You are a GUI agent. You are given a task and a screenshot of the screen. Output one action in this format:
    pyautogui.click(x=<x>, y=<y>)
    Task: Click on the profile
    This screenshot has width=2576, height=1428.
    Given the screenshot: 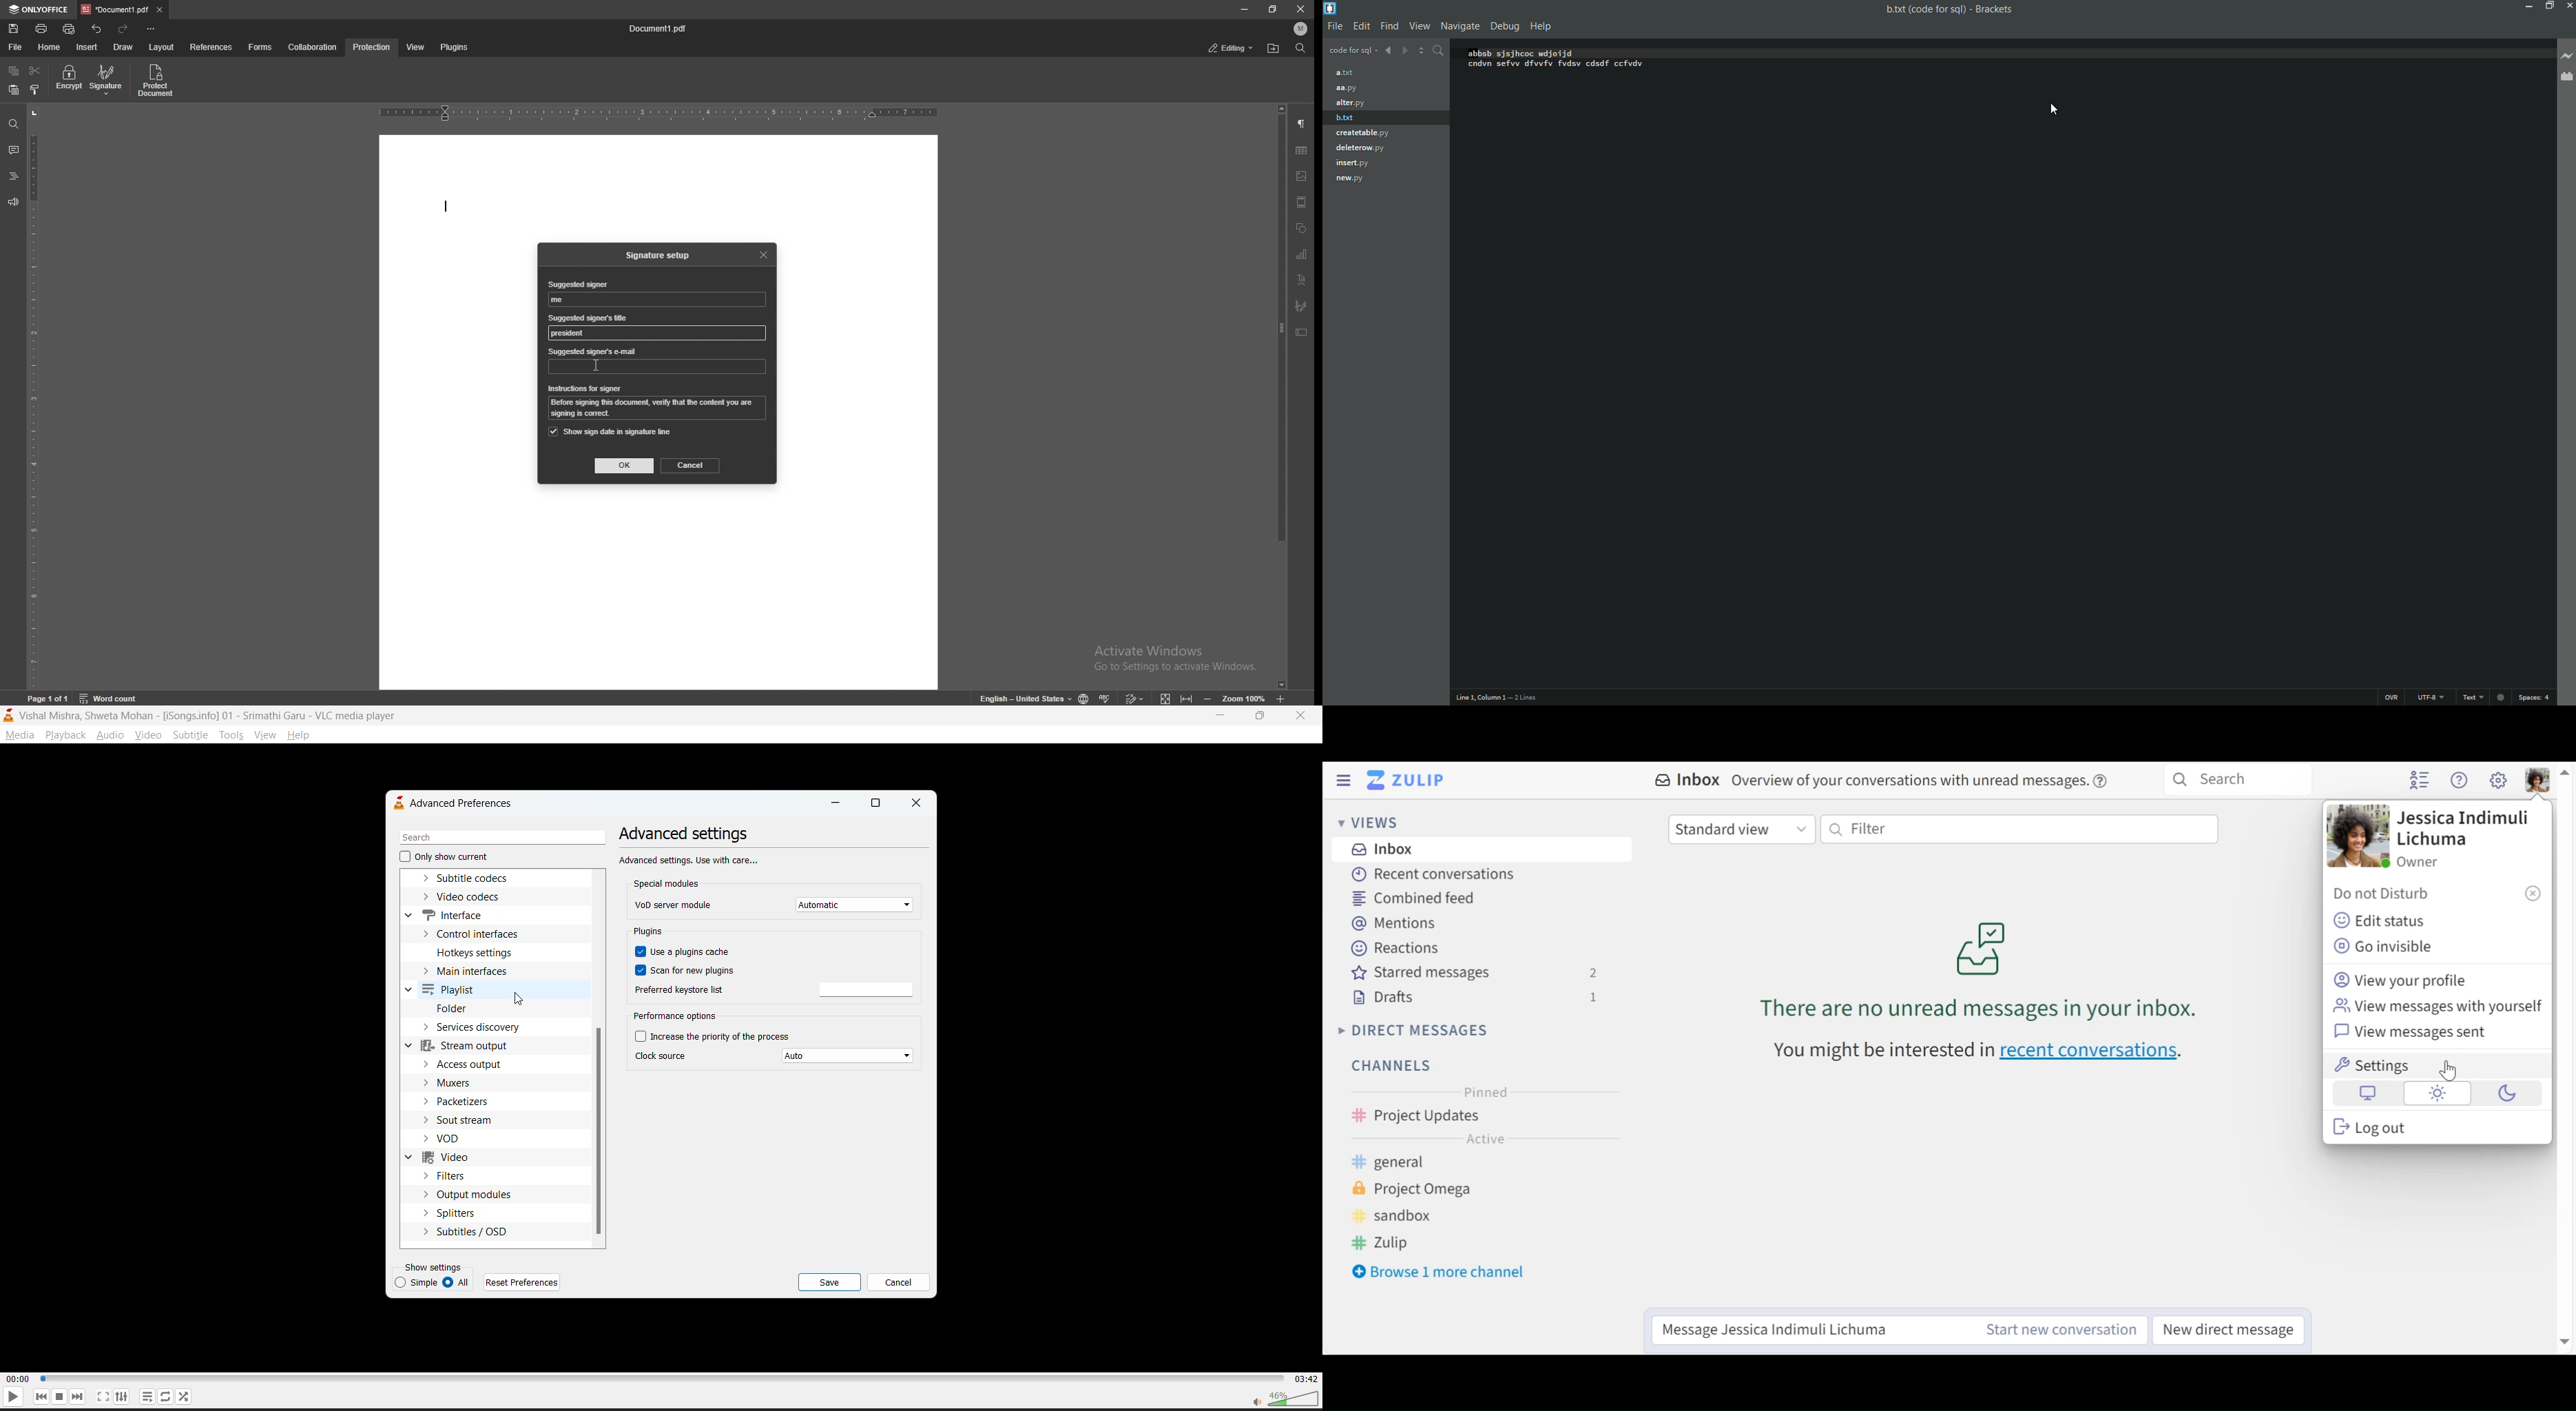 What is the action you would take?
    pyautogui.click(x=1302, y=29)
    